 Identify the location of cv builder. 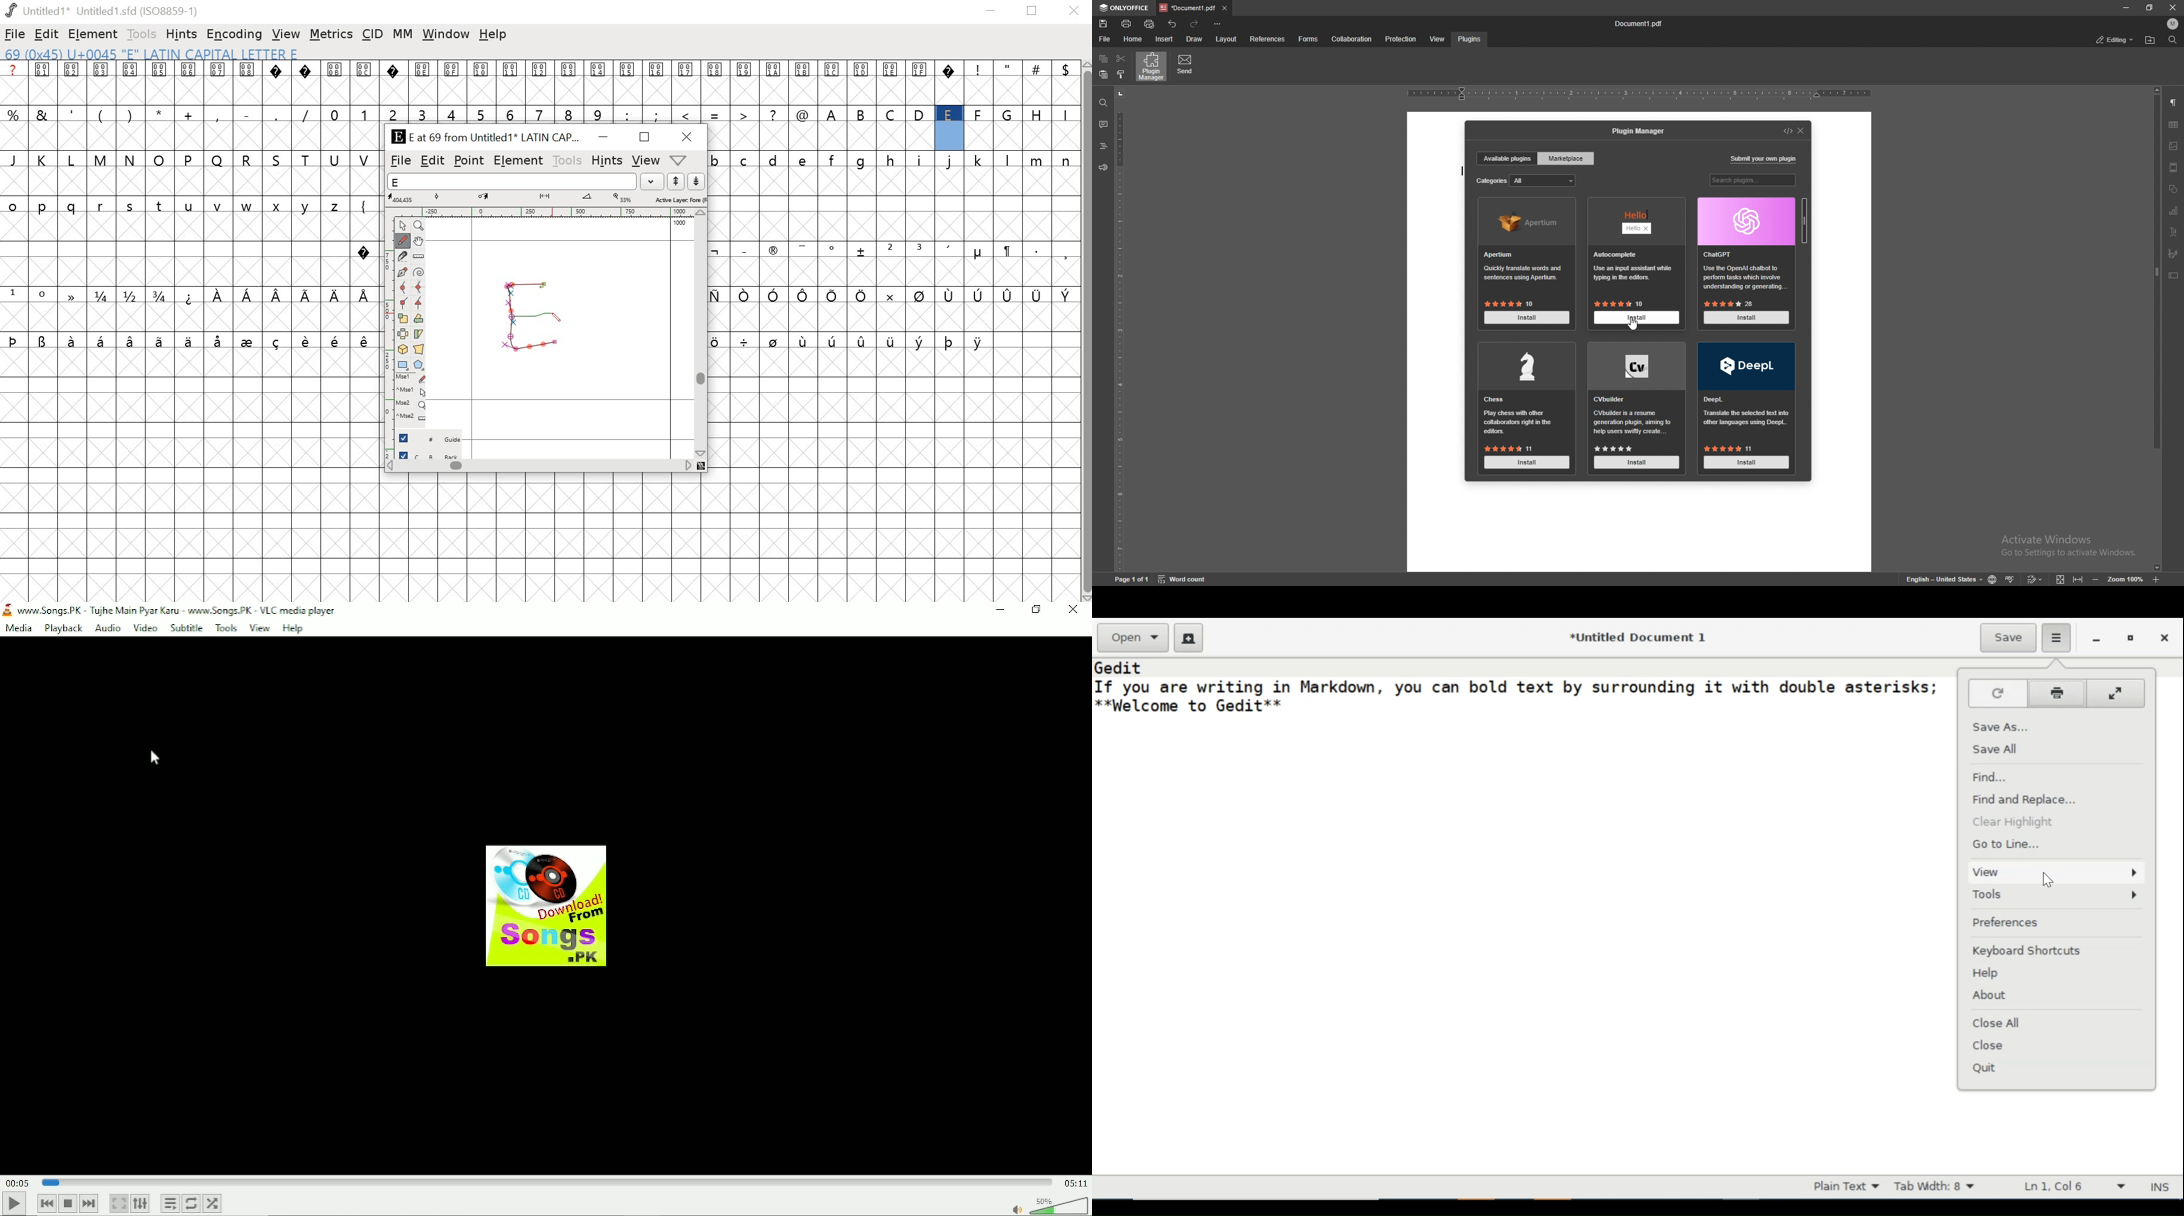
(1637, 398).